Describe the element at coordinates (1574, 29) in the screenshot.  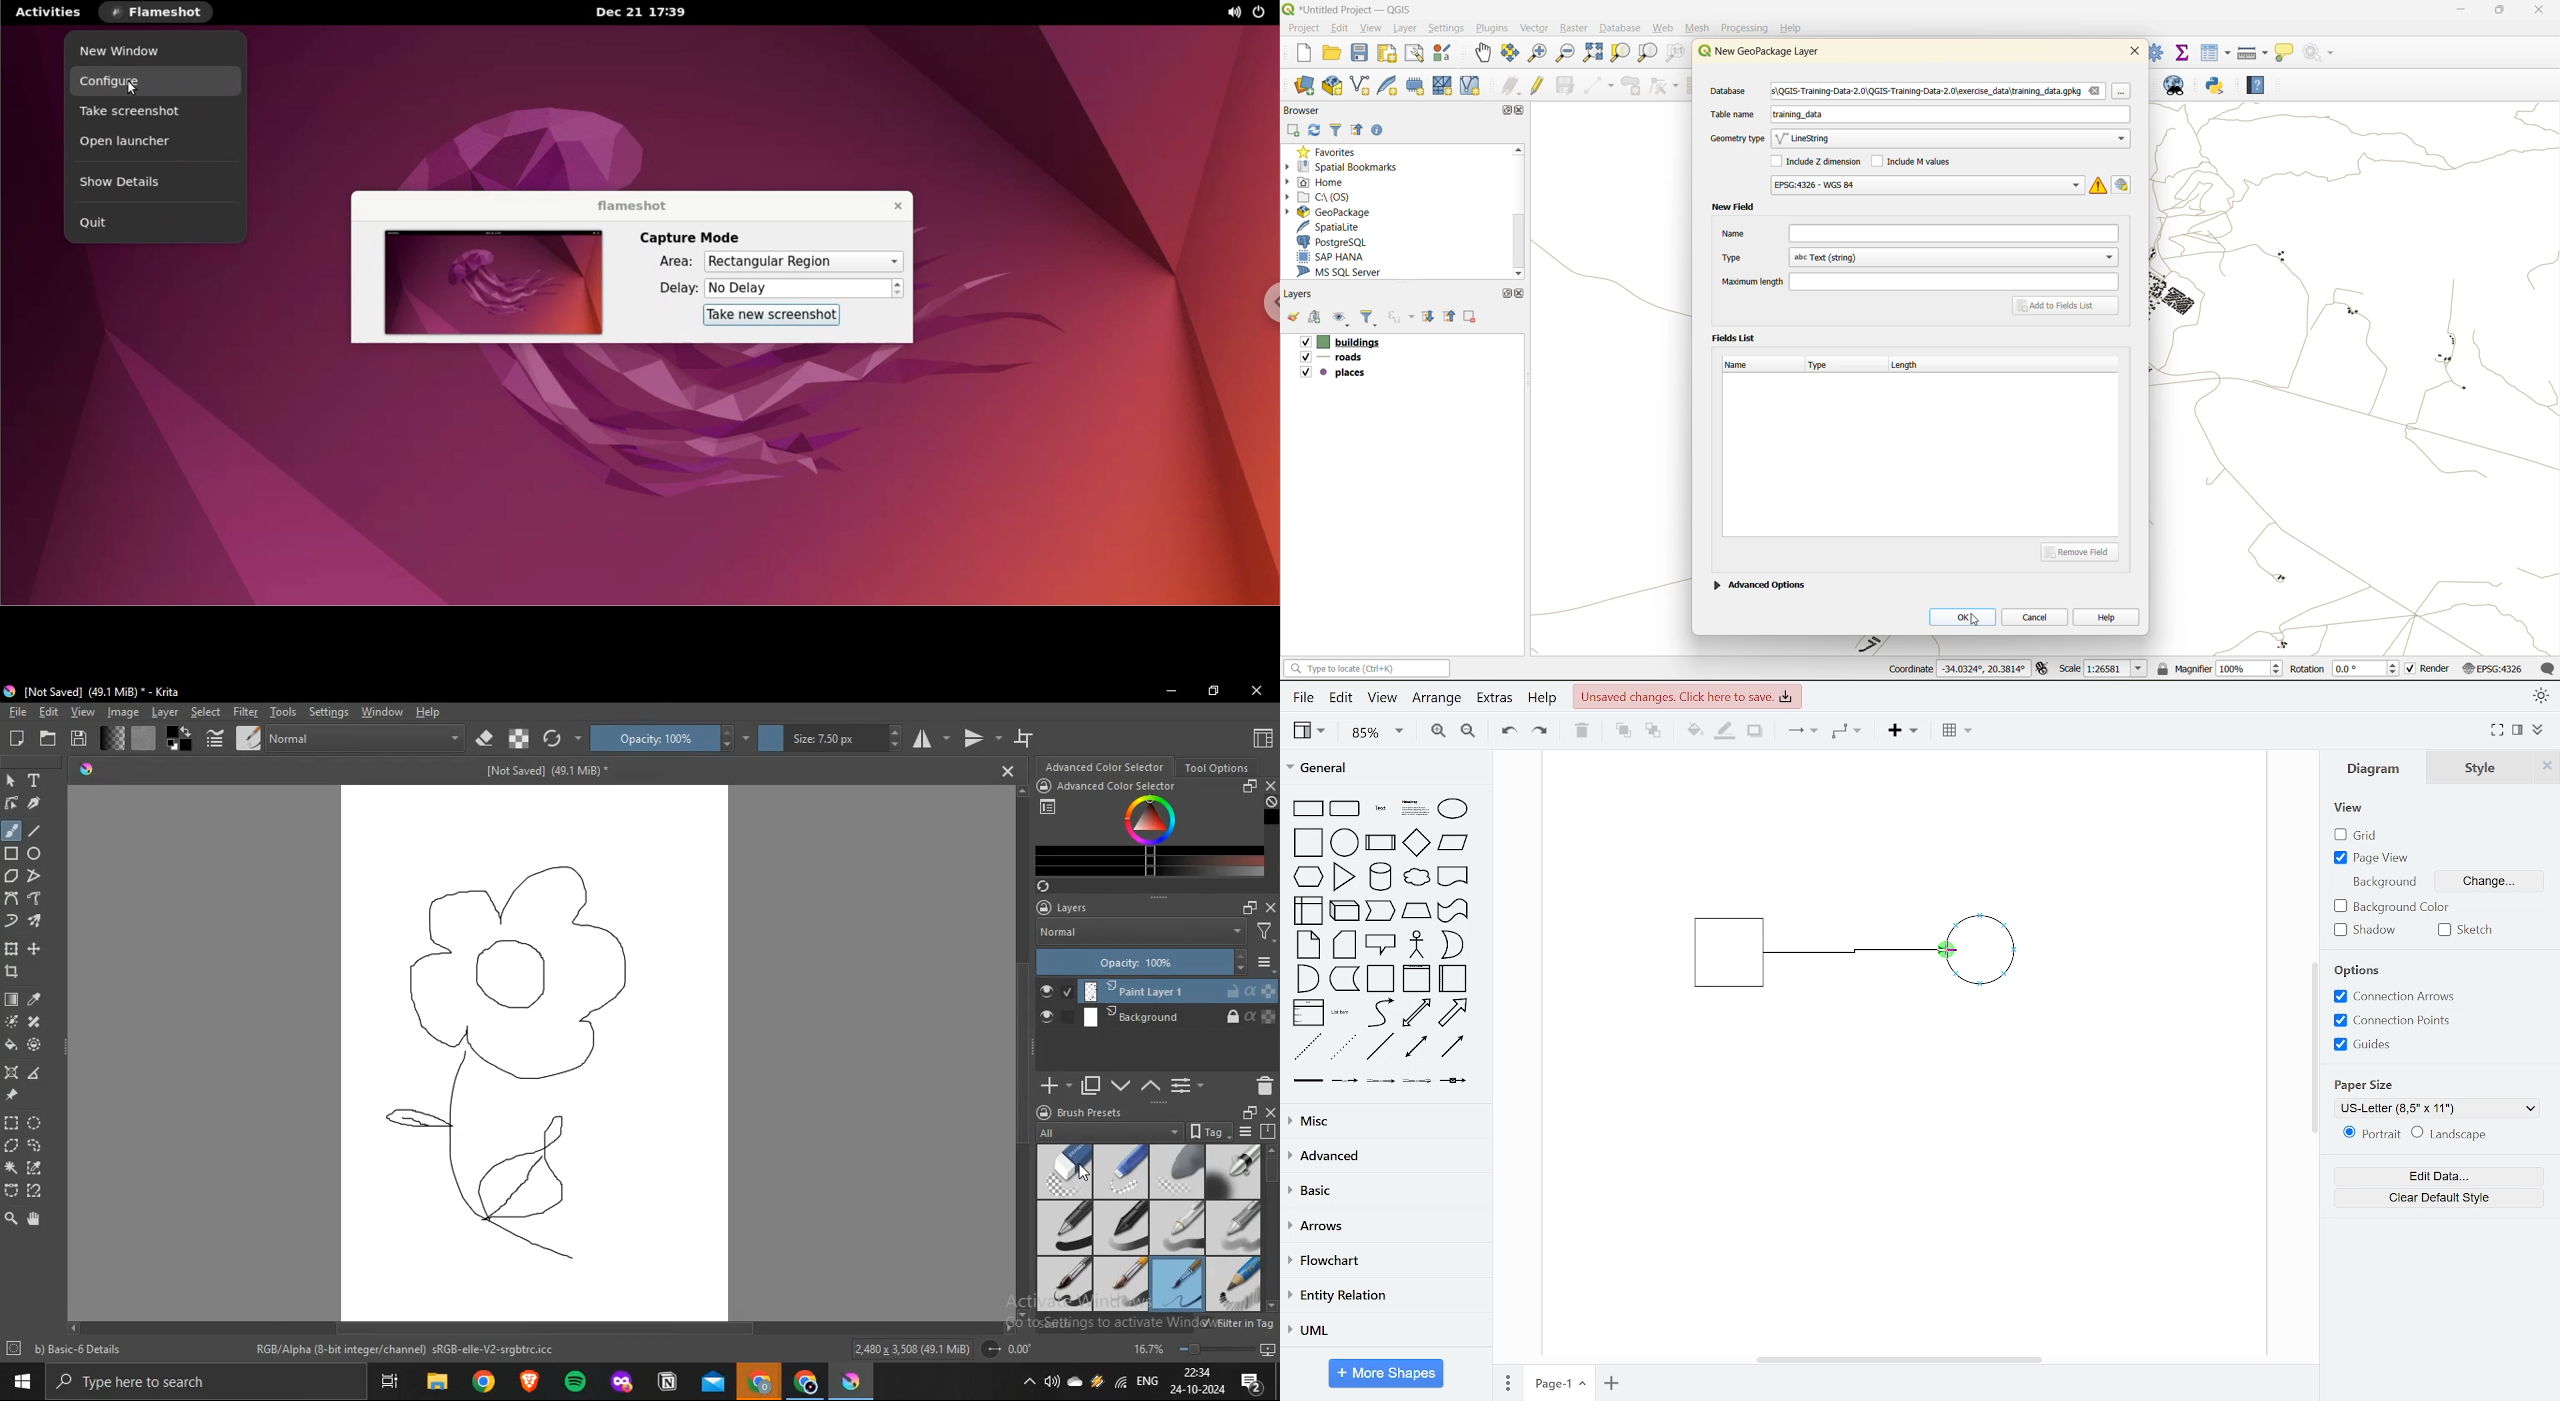
I see `raster` at that location.